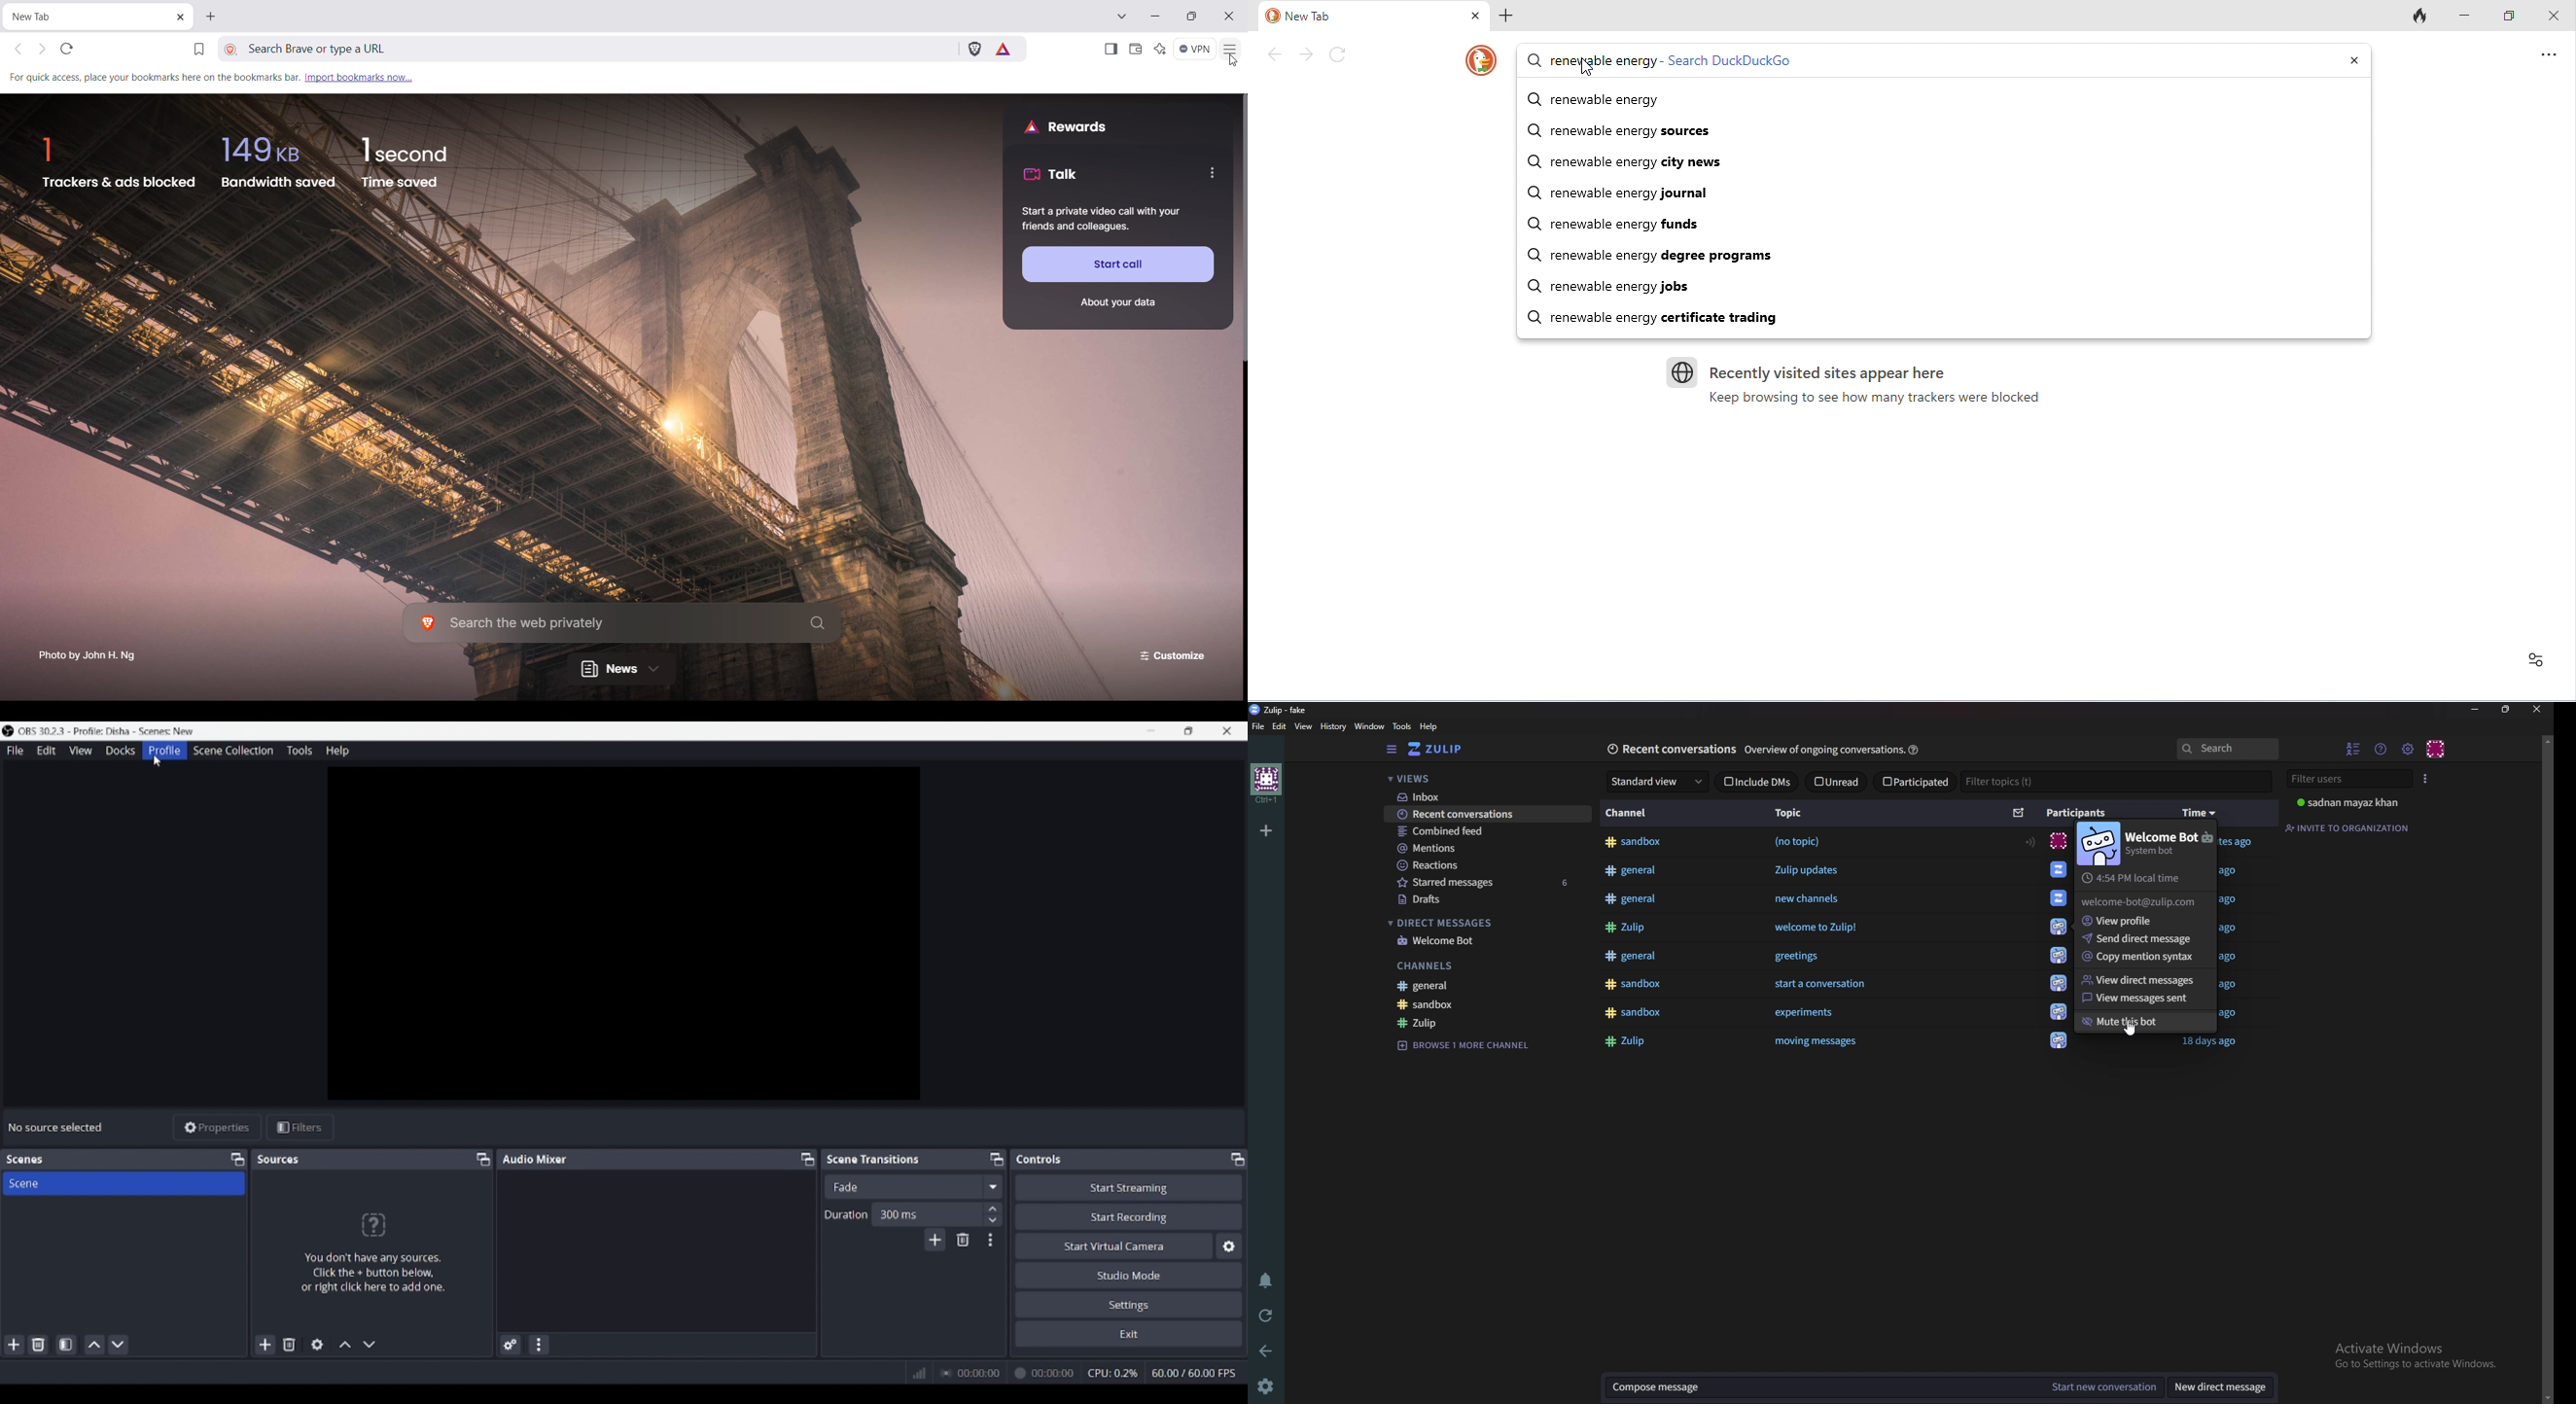 This screenshot has width=2576, height=1428. I want to click on View profile, so click(2137, 920).